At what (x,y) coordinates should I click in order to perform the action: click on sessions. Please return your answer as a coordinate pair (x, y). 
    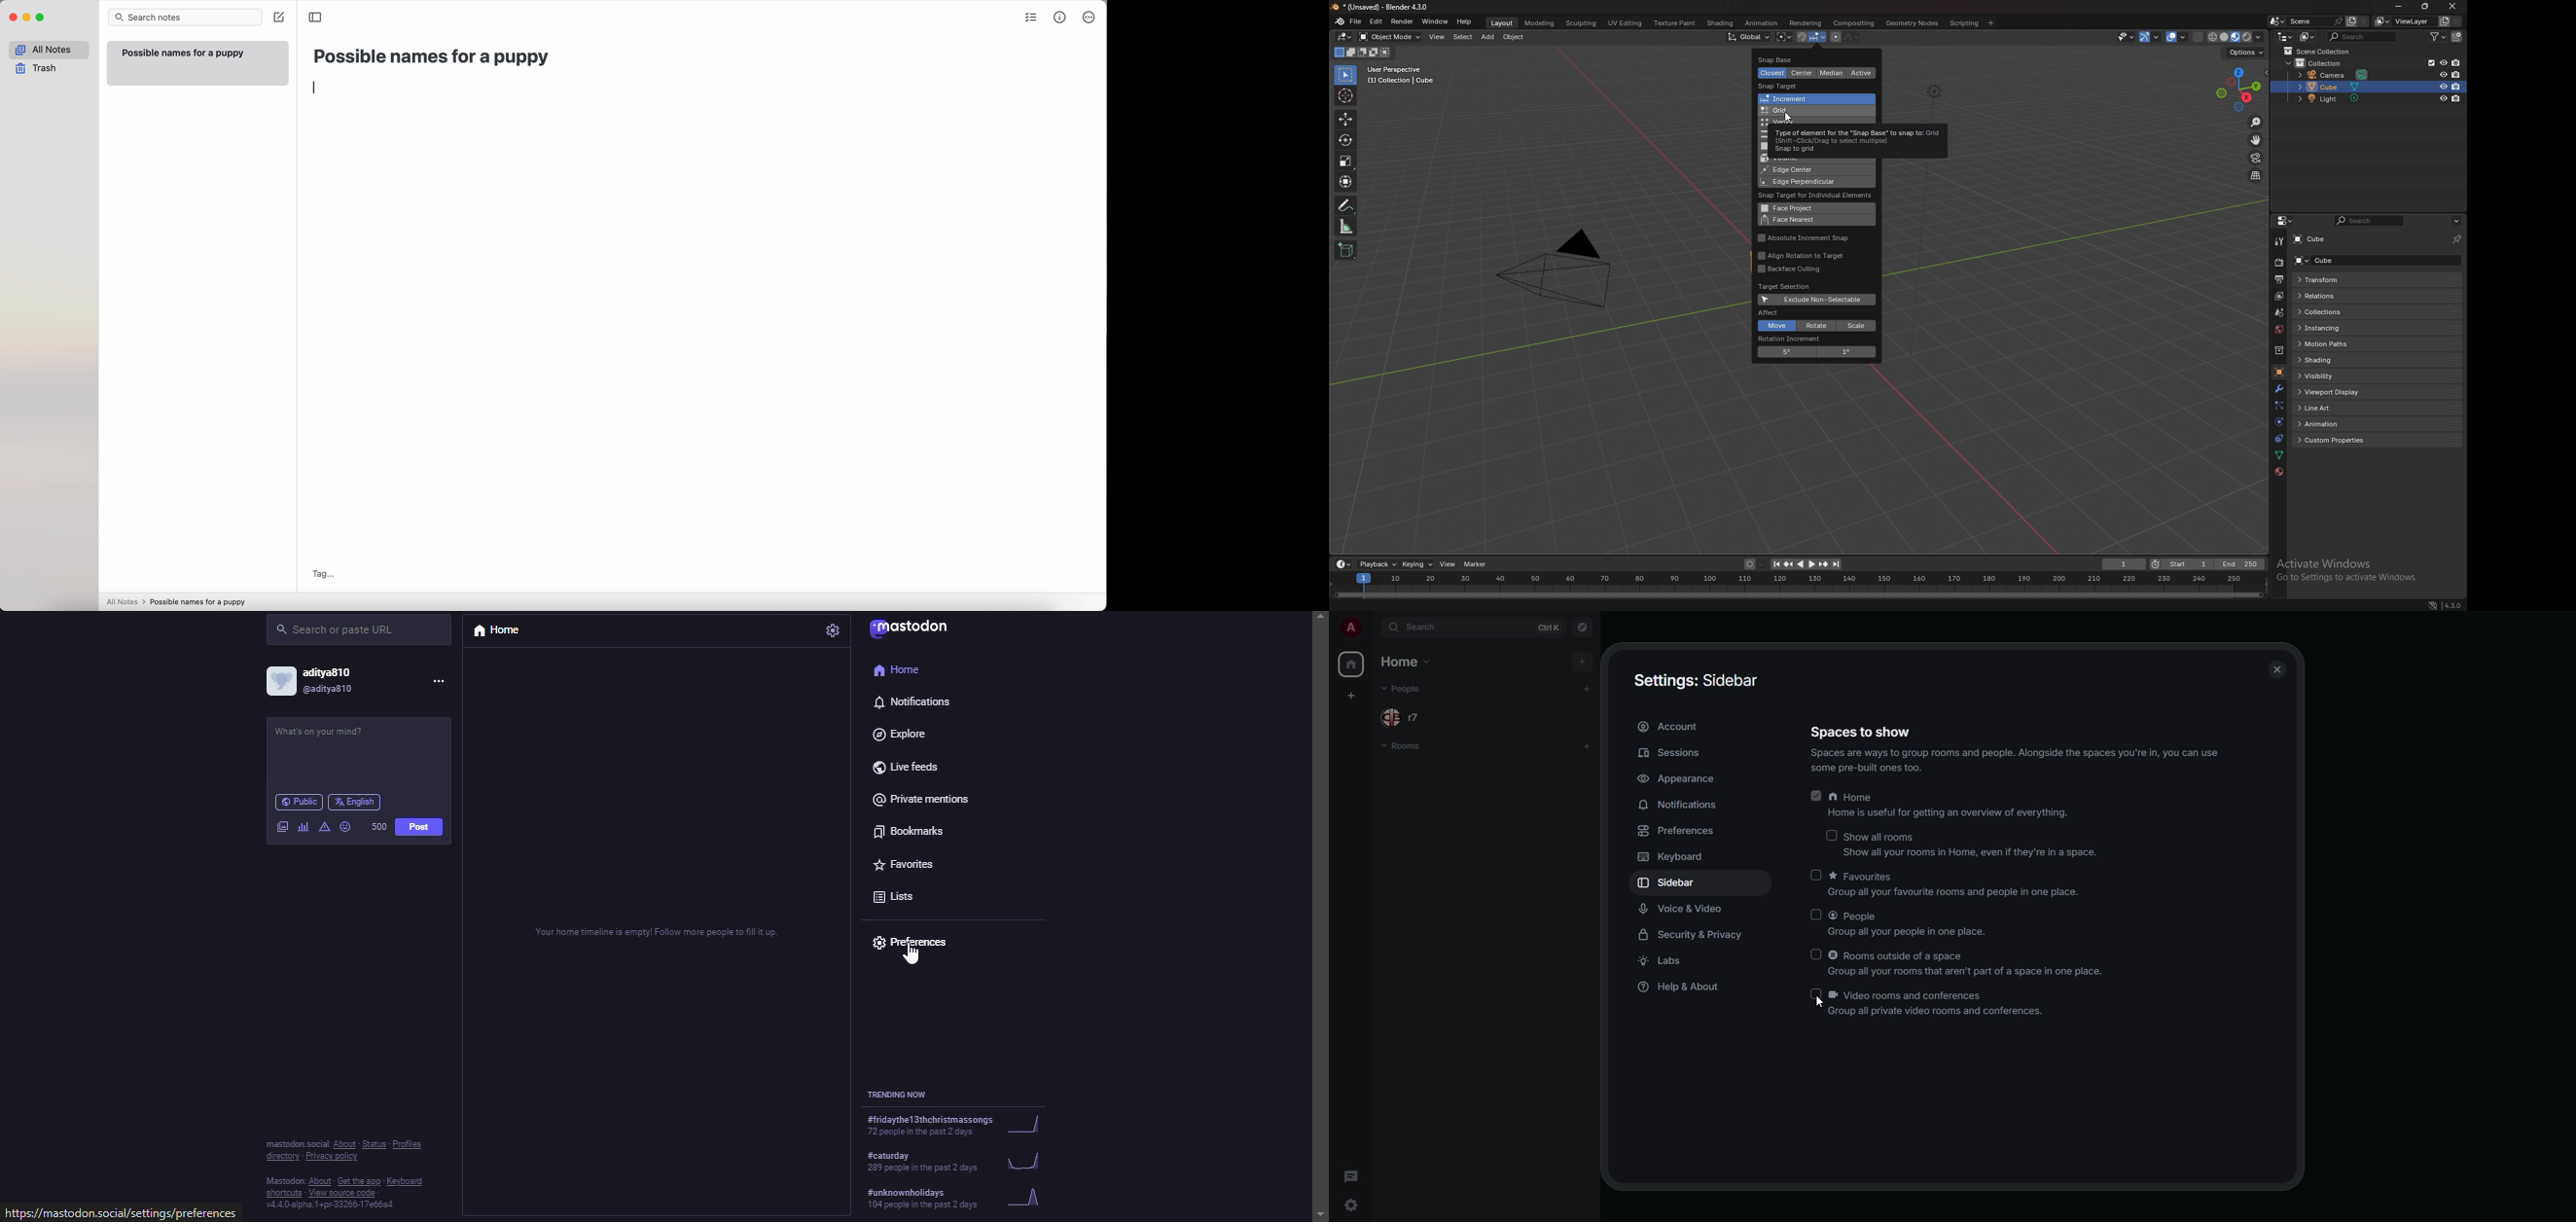
    Looking at the image, I should click on (1673, 753).